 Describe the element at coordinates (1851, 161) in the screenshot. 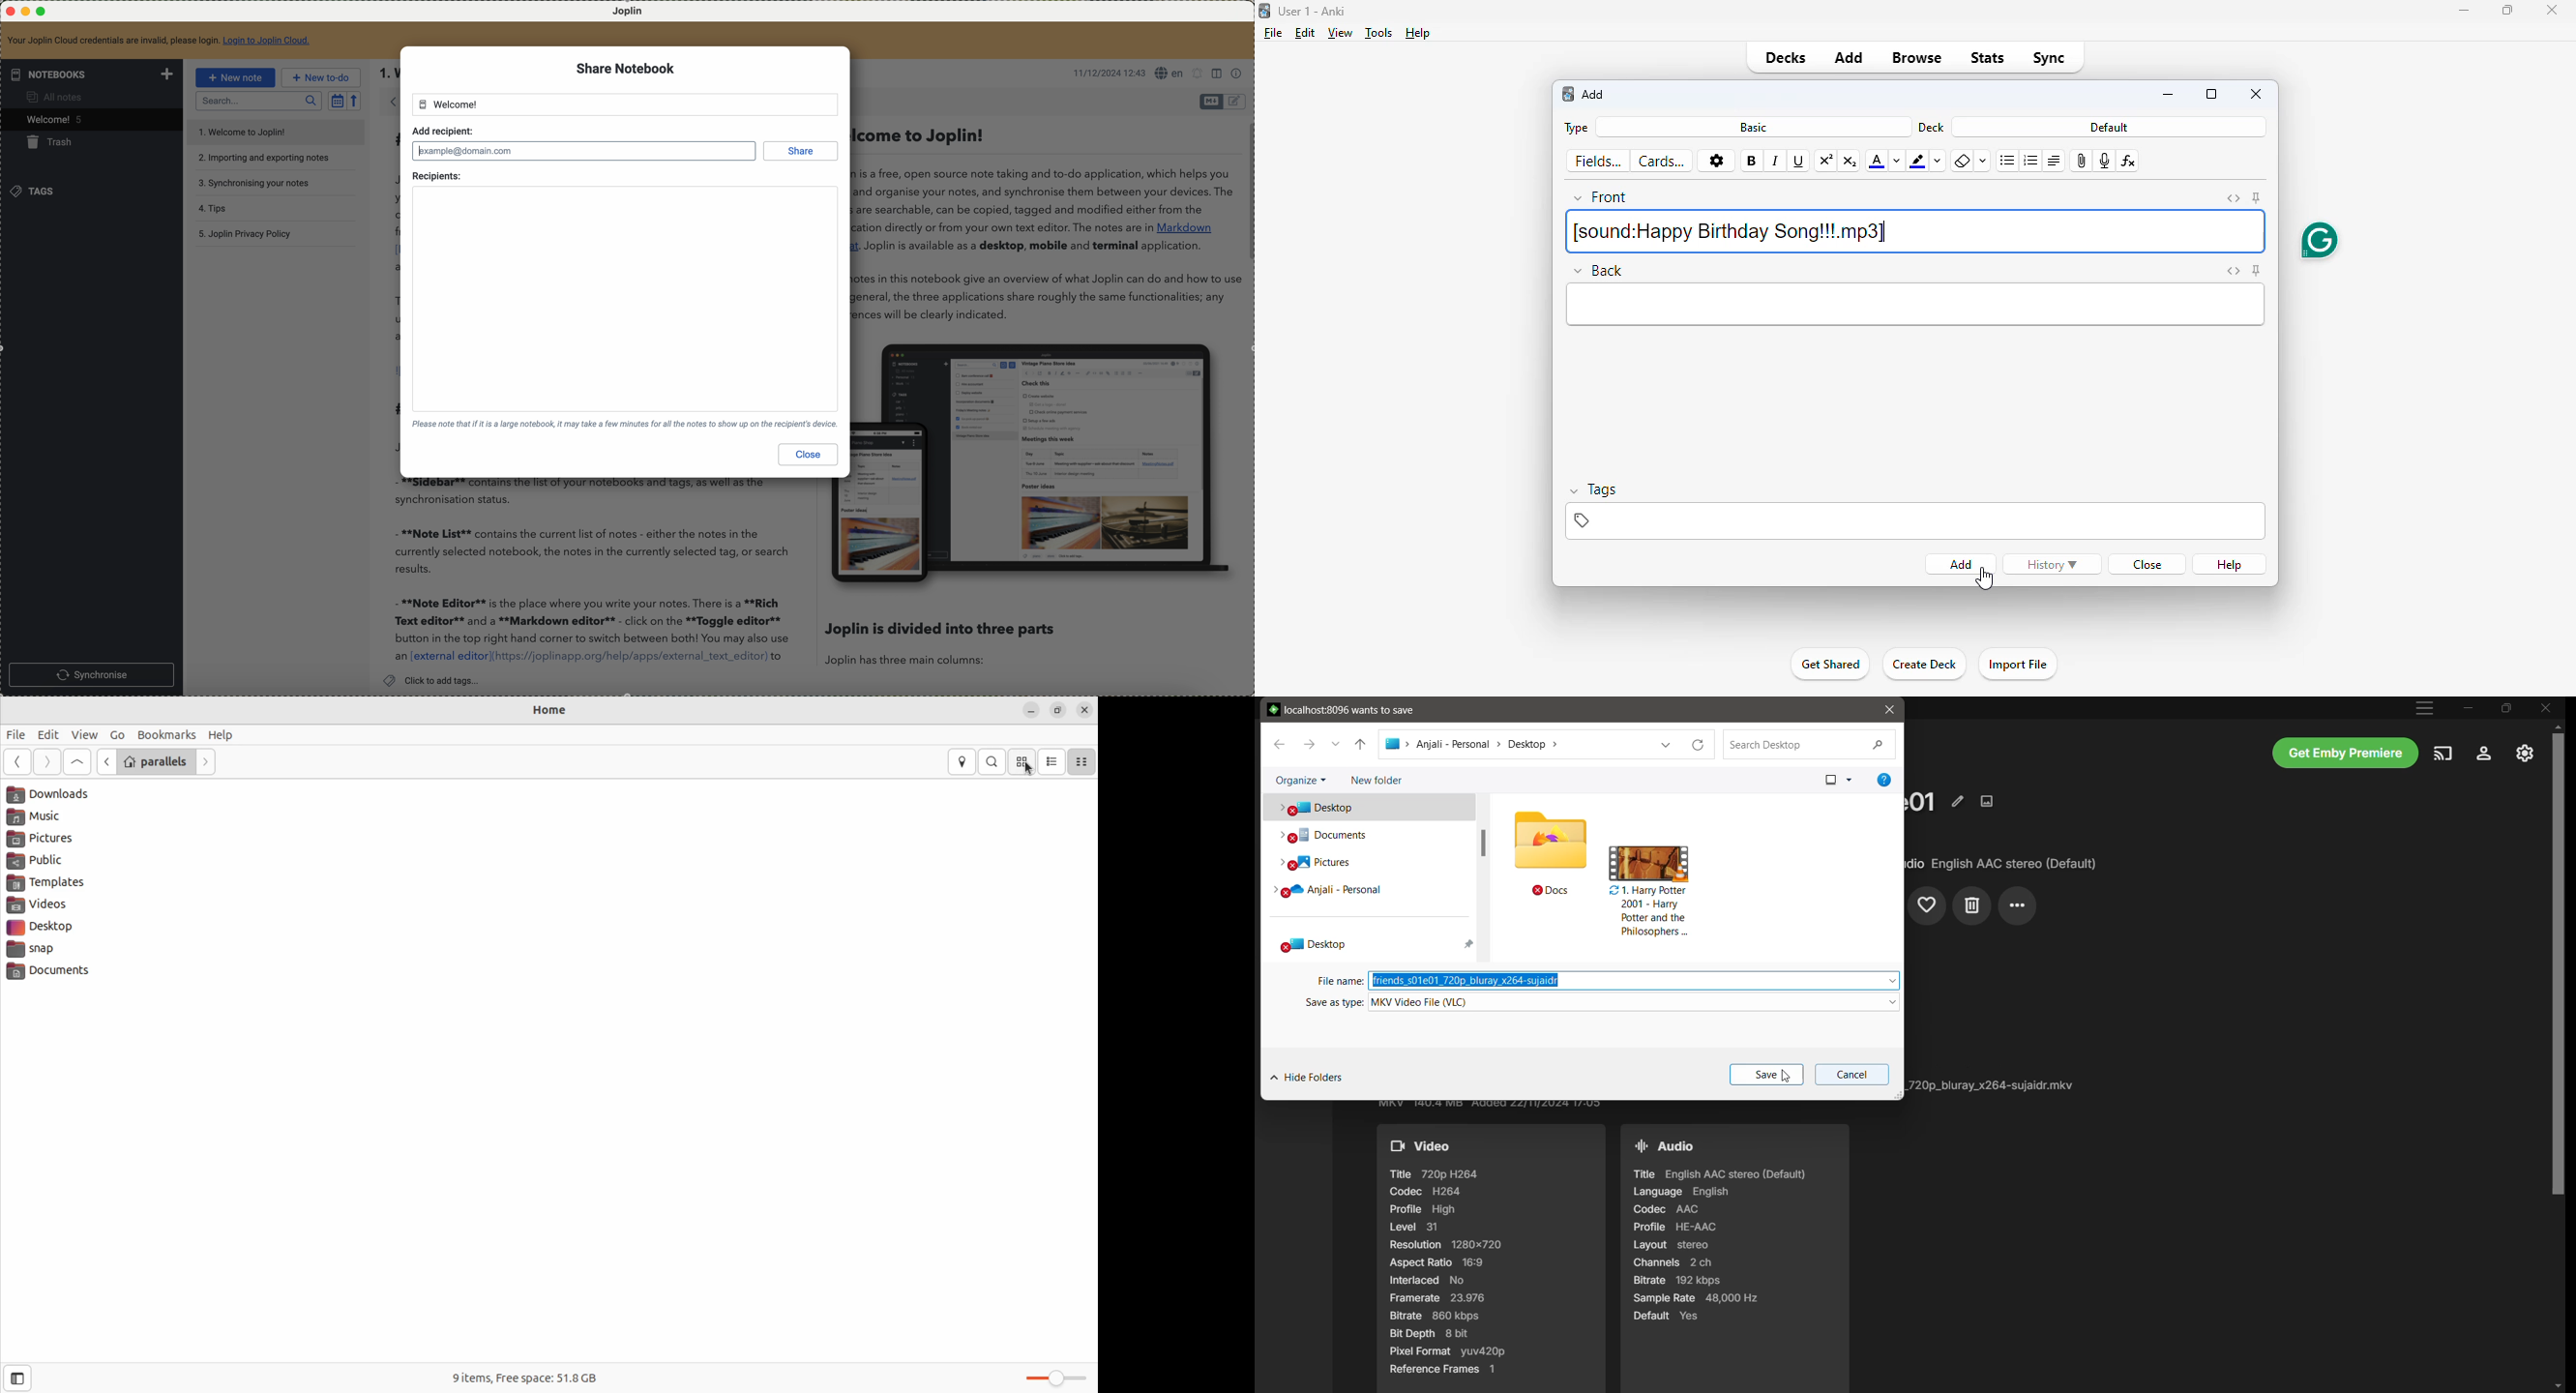

I see `subscript` at that location.